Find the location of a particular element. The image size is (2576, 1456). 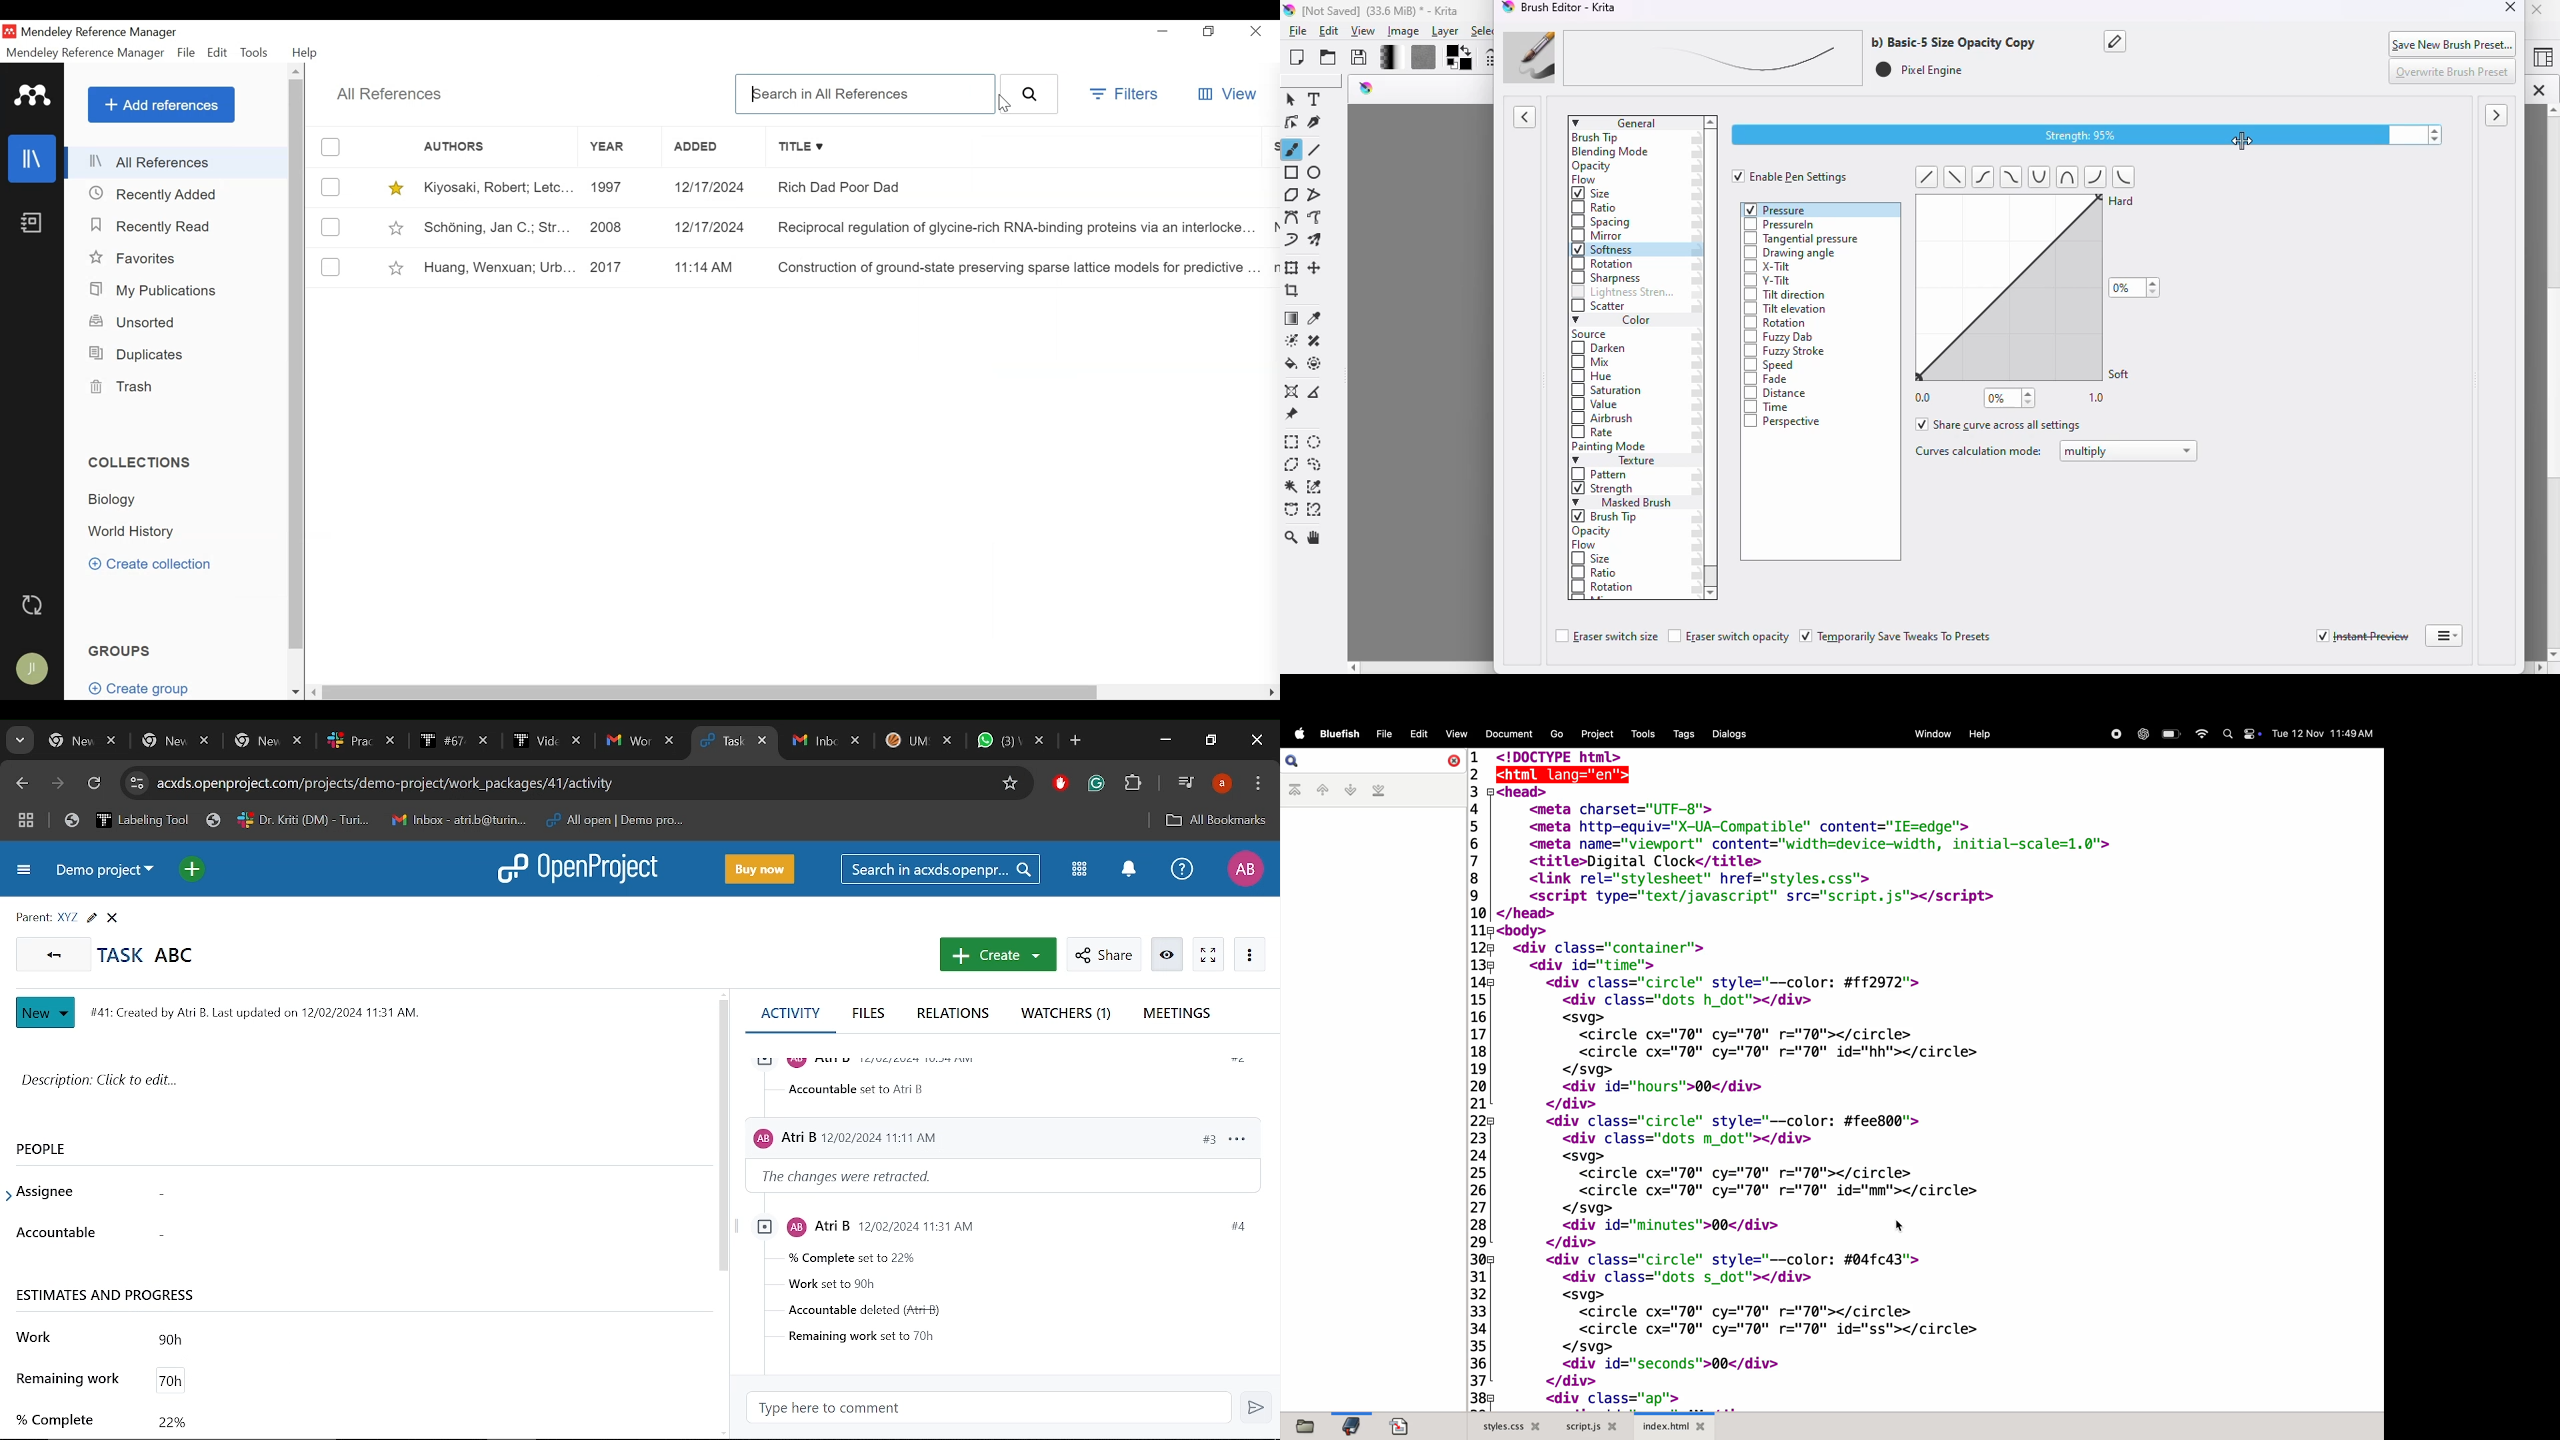

Addblock is located at coordinates (1061, 784).